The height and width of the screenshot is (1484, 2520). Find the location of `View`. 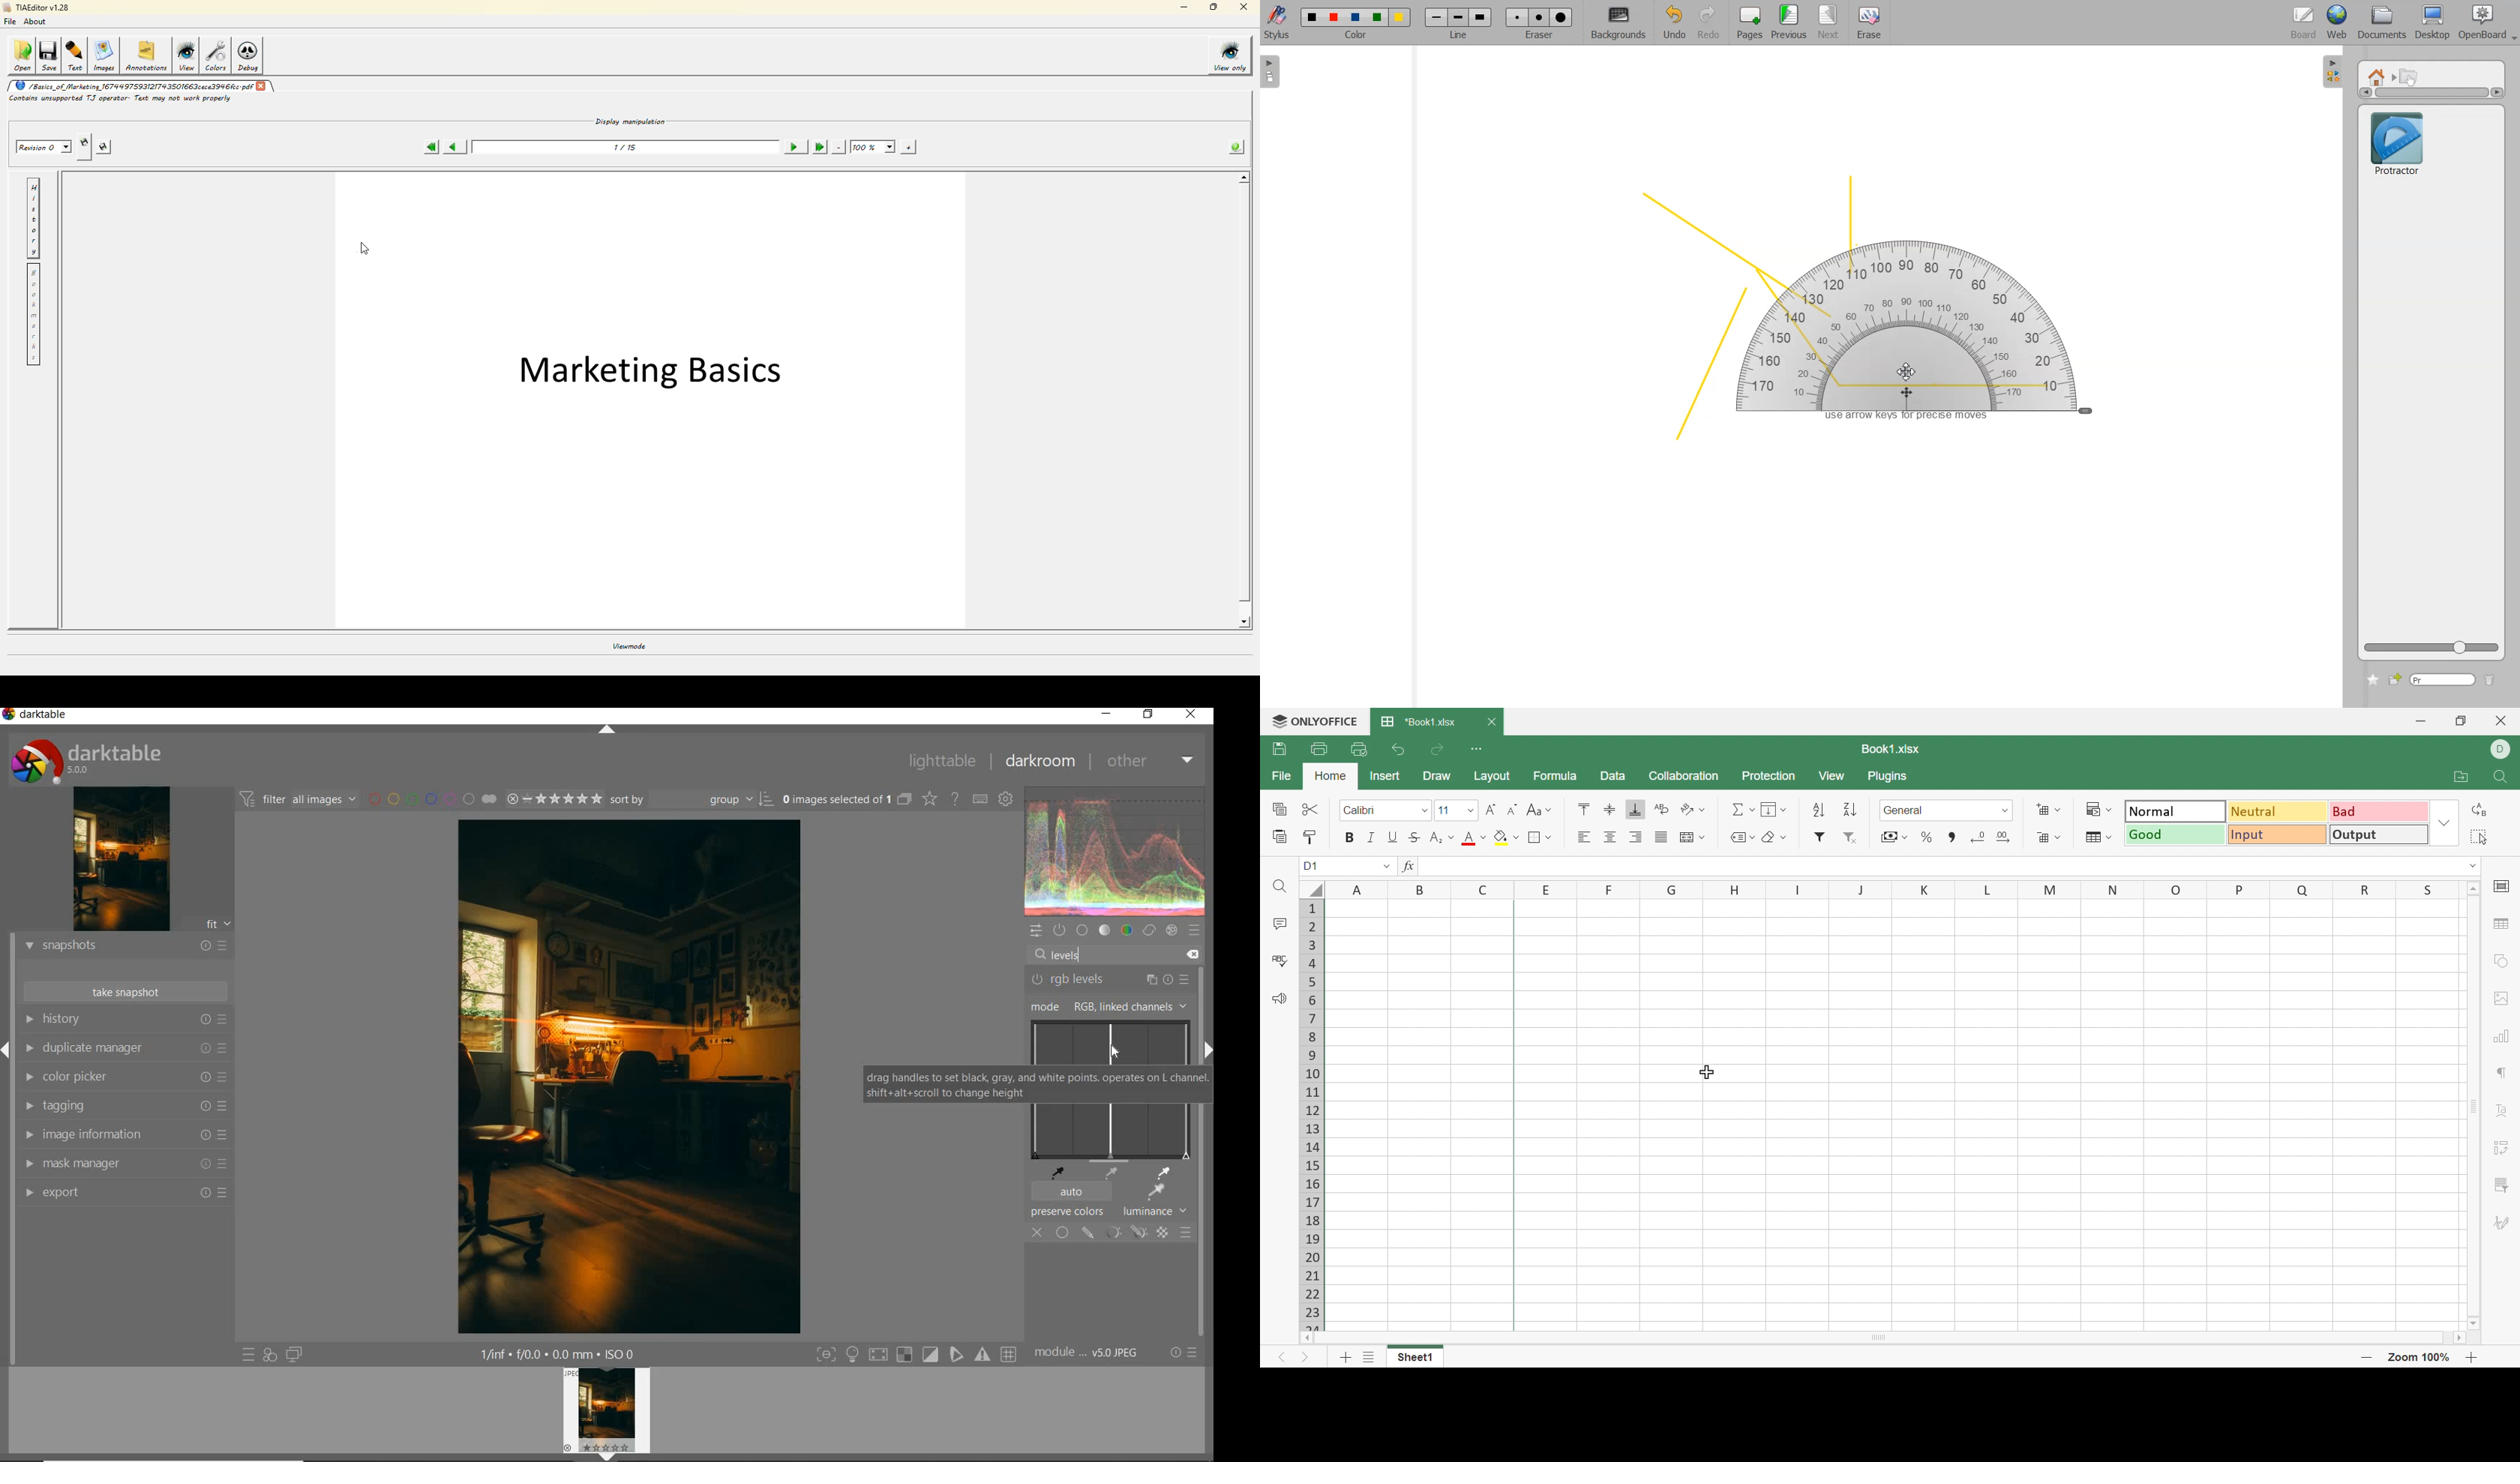

View is located at coordinates (1834, 777).